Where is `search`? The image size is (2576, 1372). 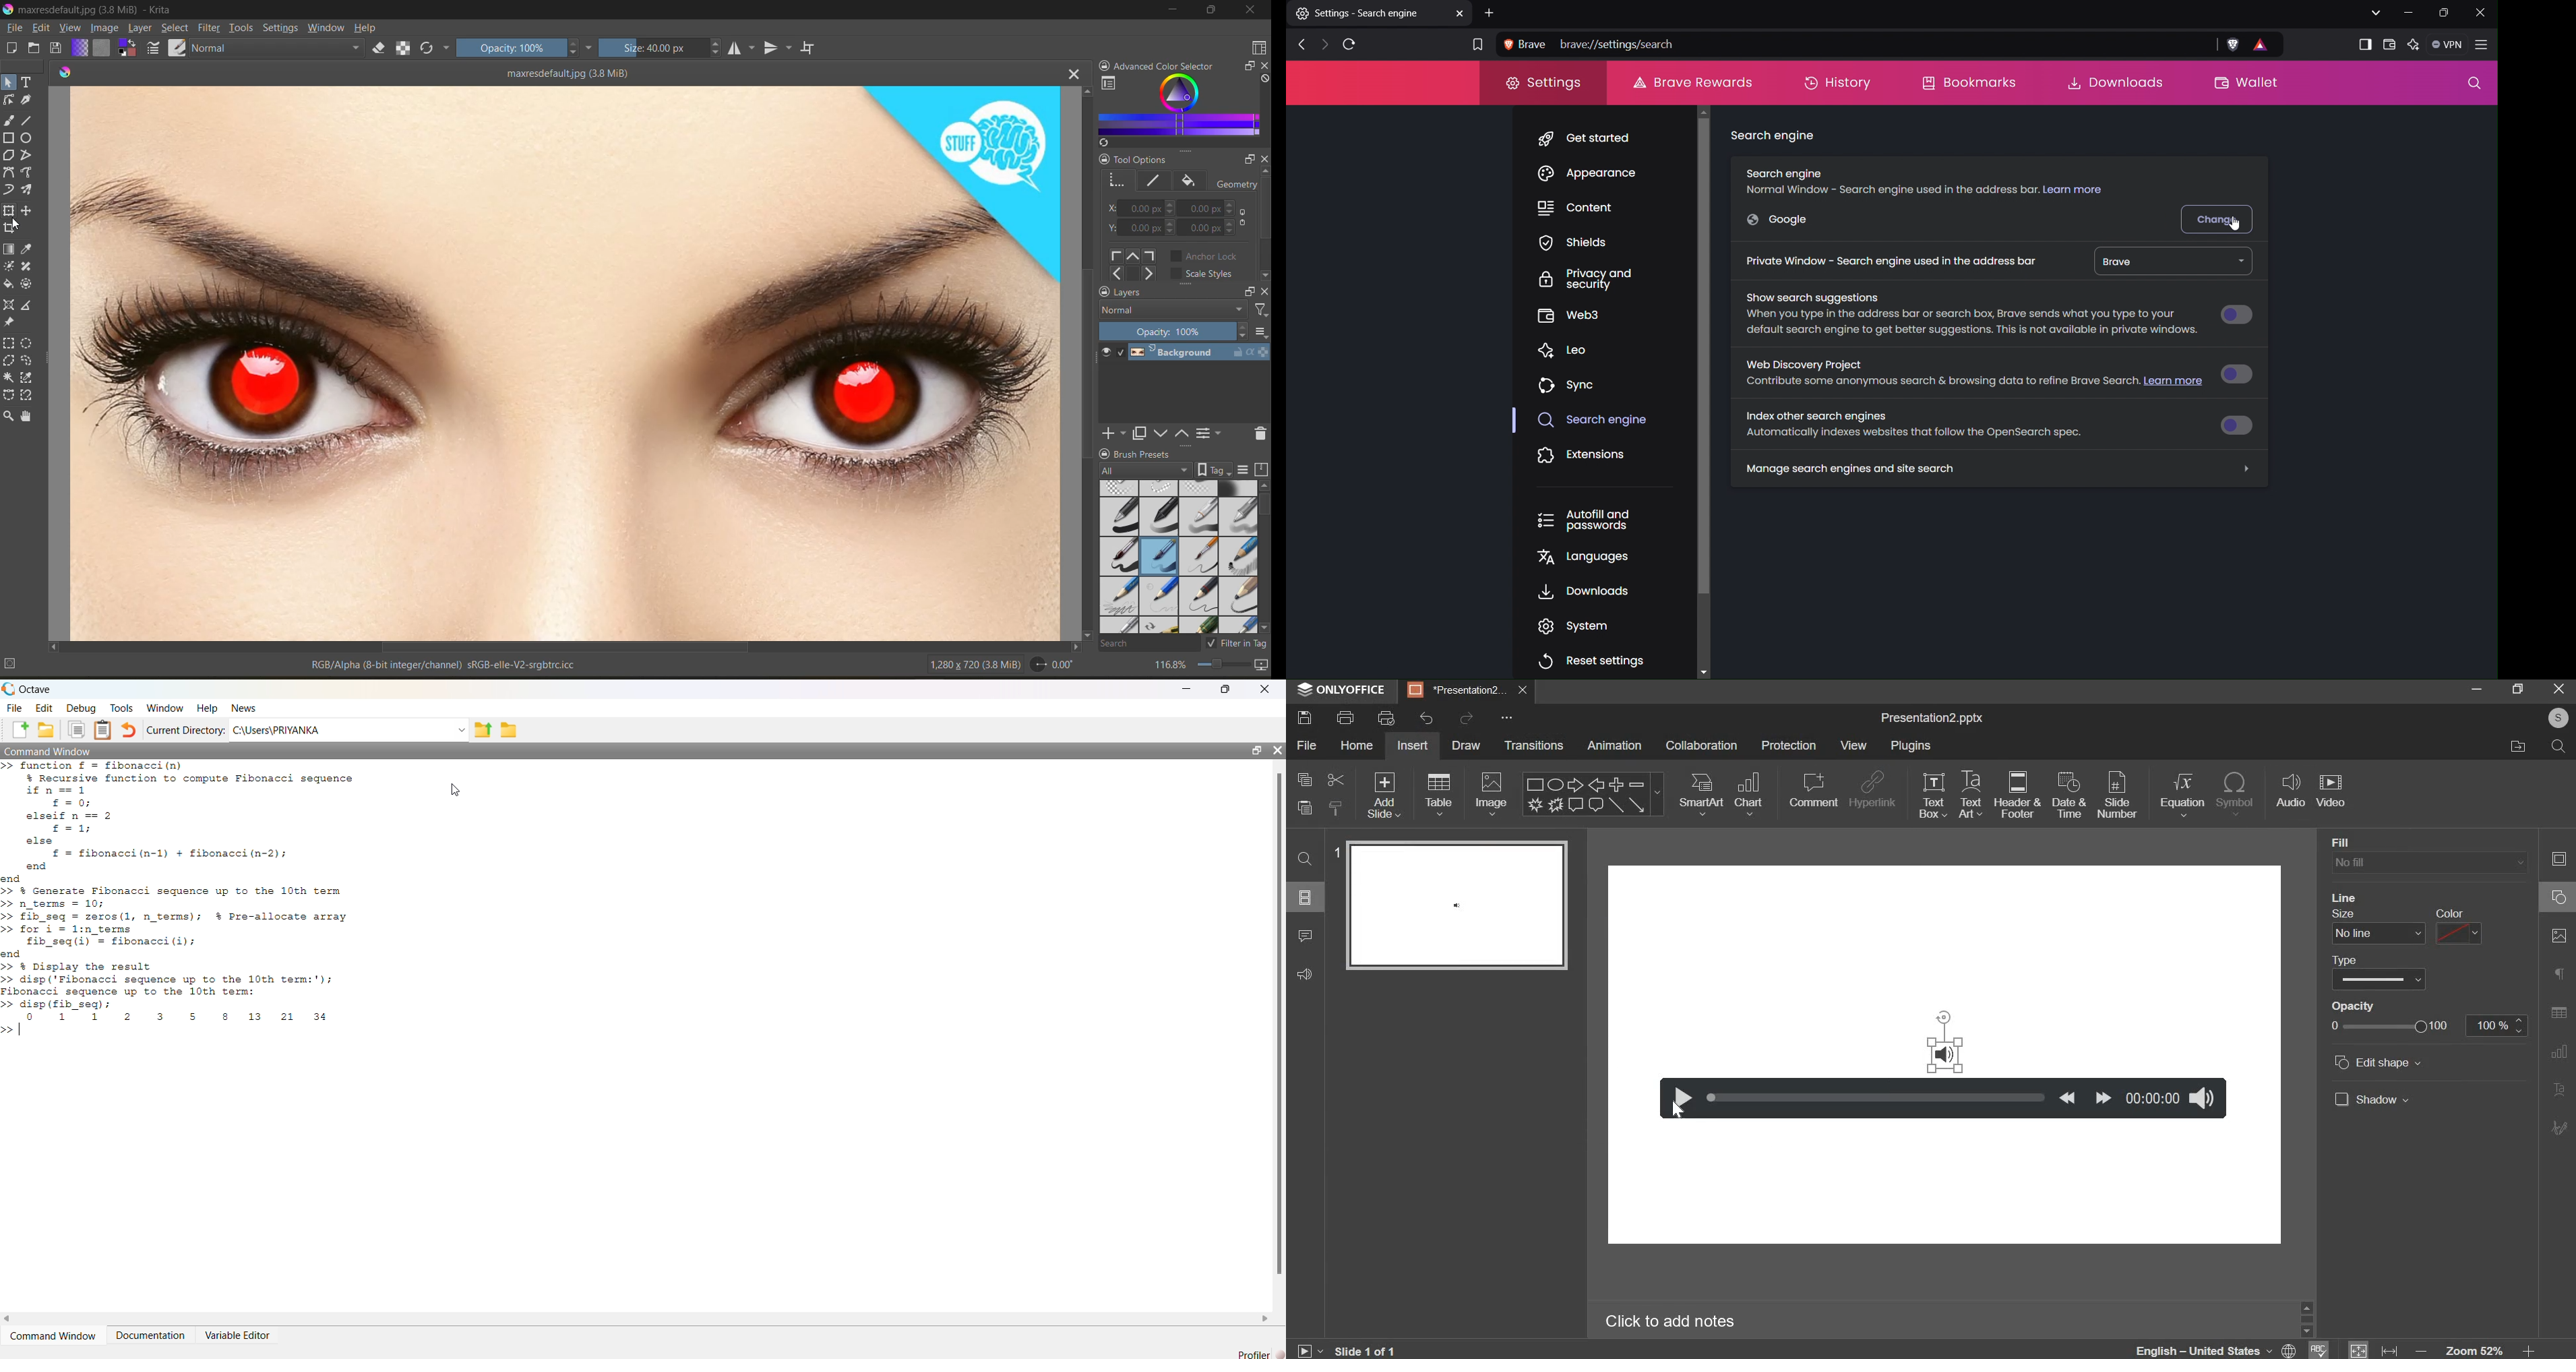 search is located at coordinates (2558, 747).